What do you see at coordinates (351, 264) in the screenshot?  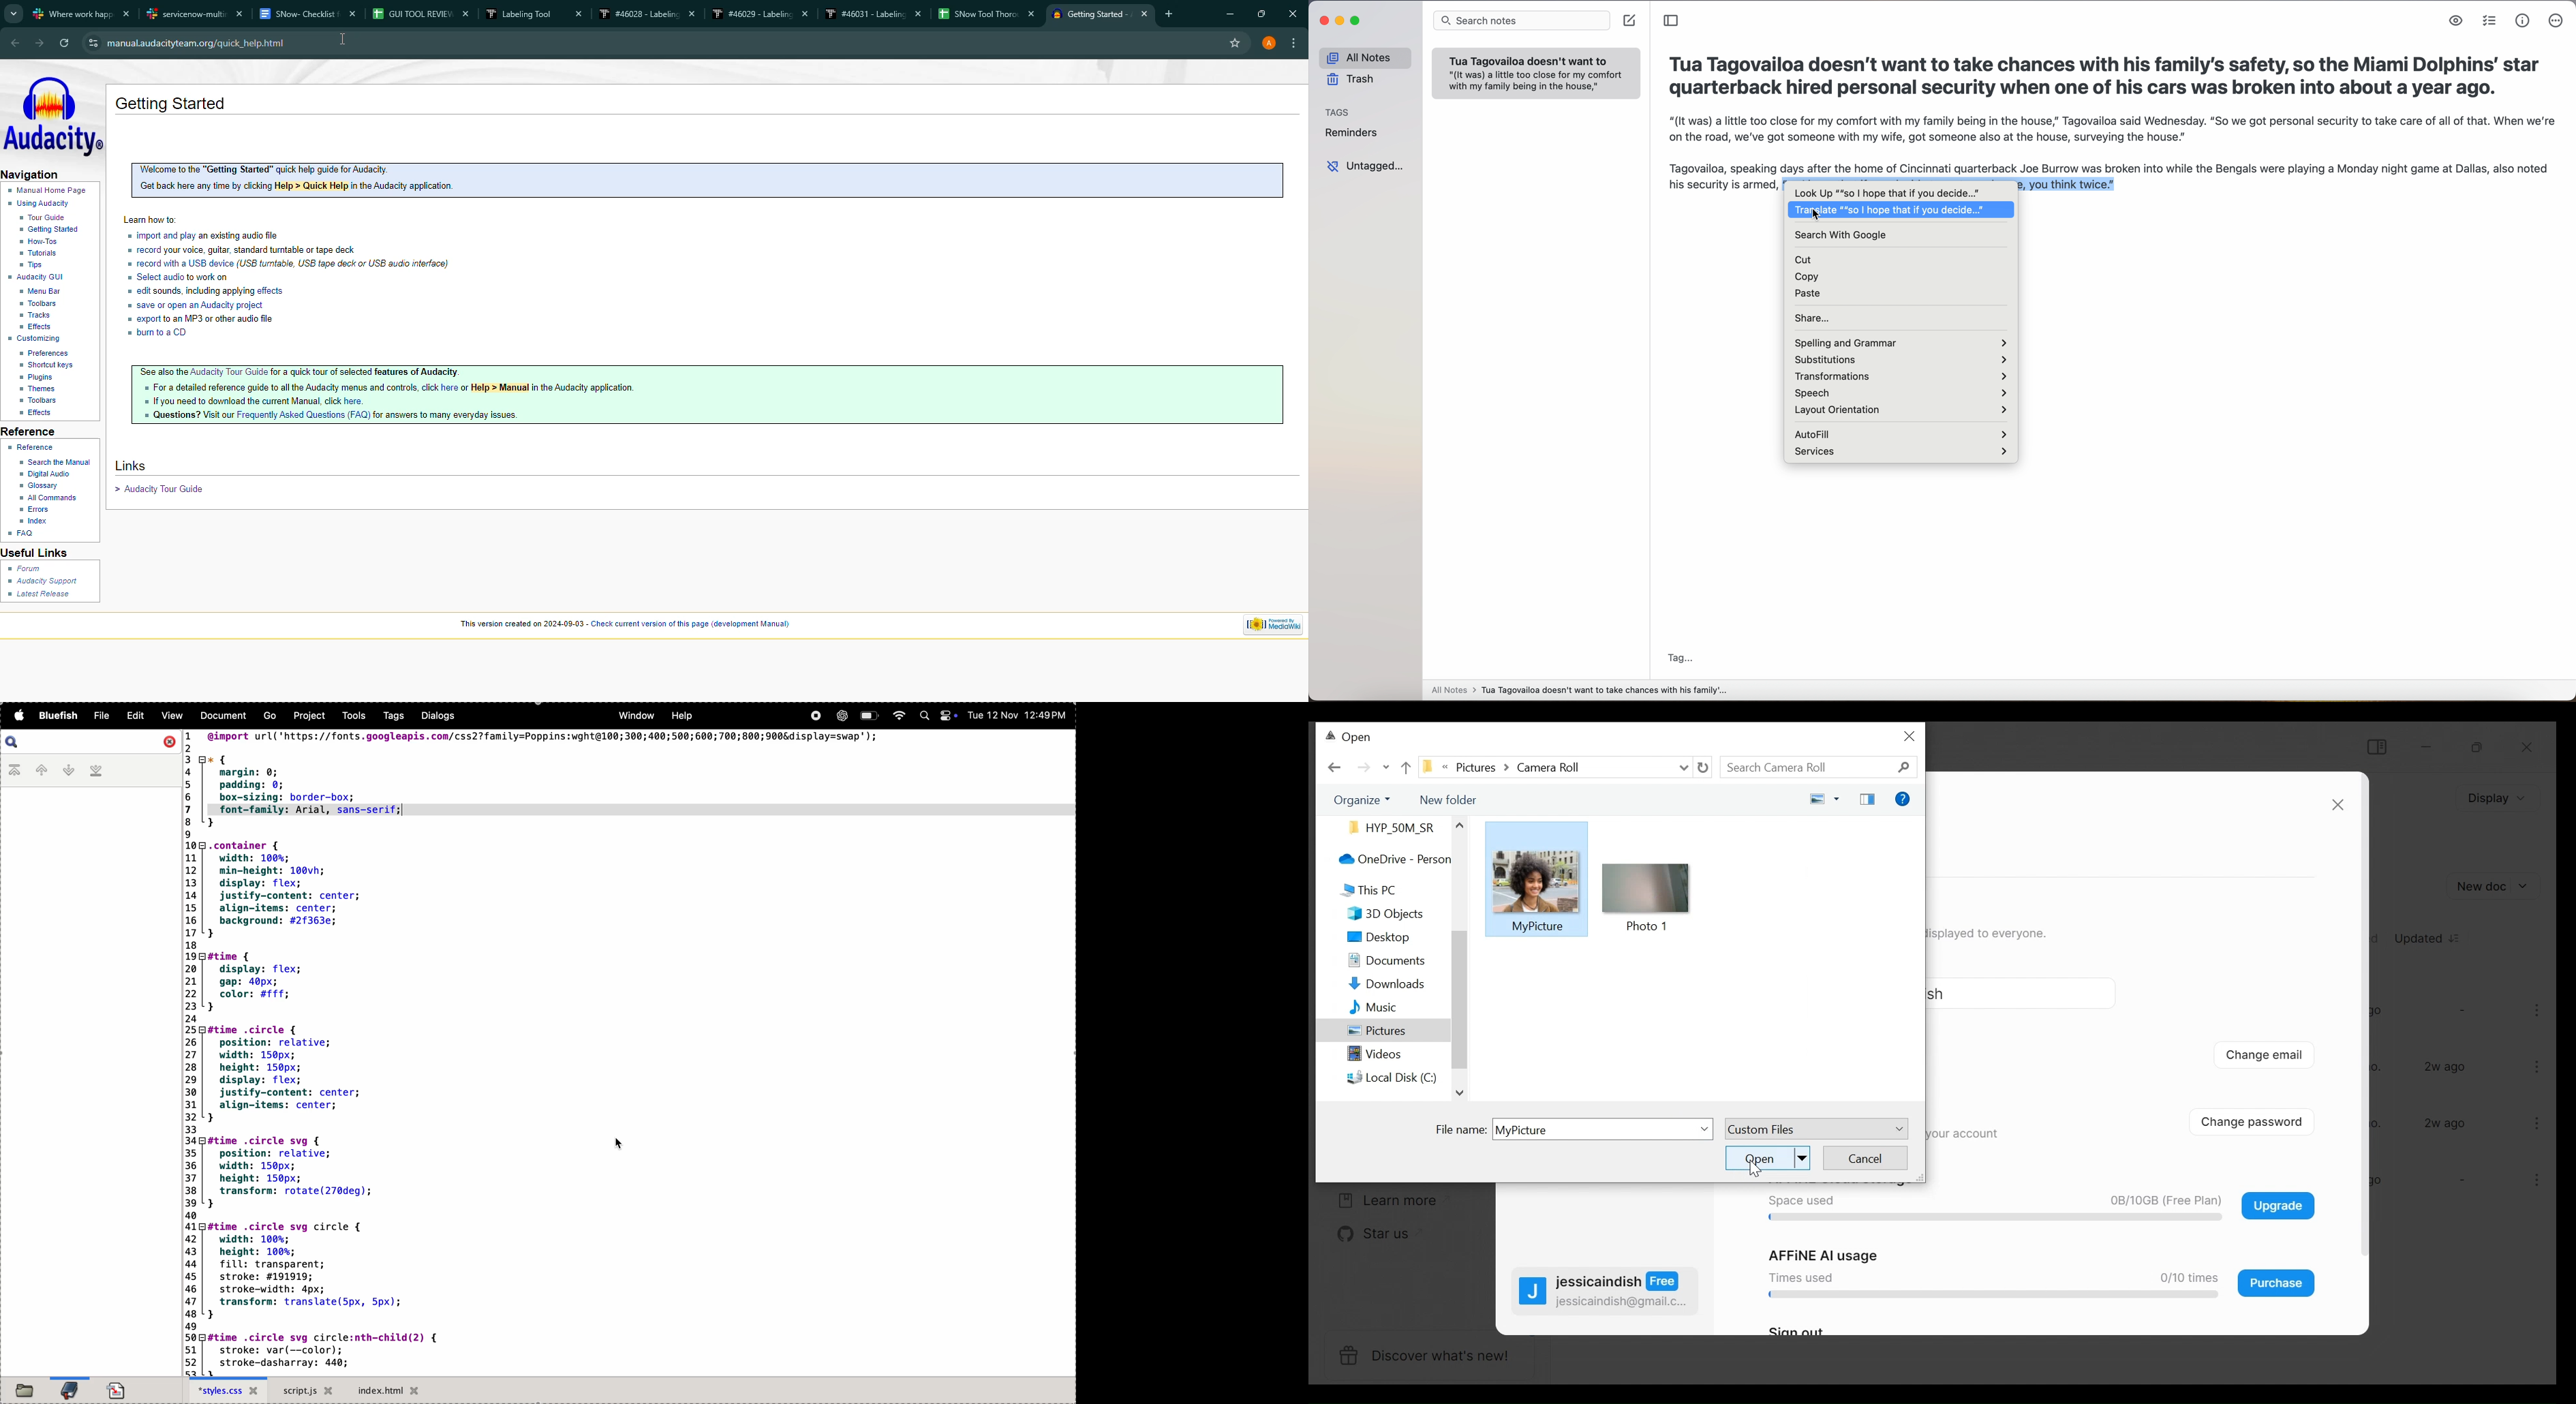 I see `USB turntable, USB tape deck or USB audio interface` at bounding box center [351, 264].